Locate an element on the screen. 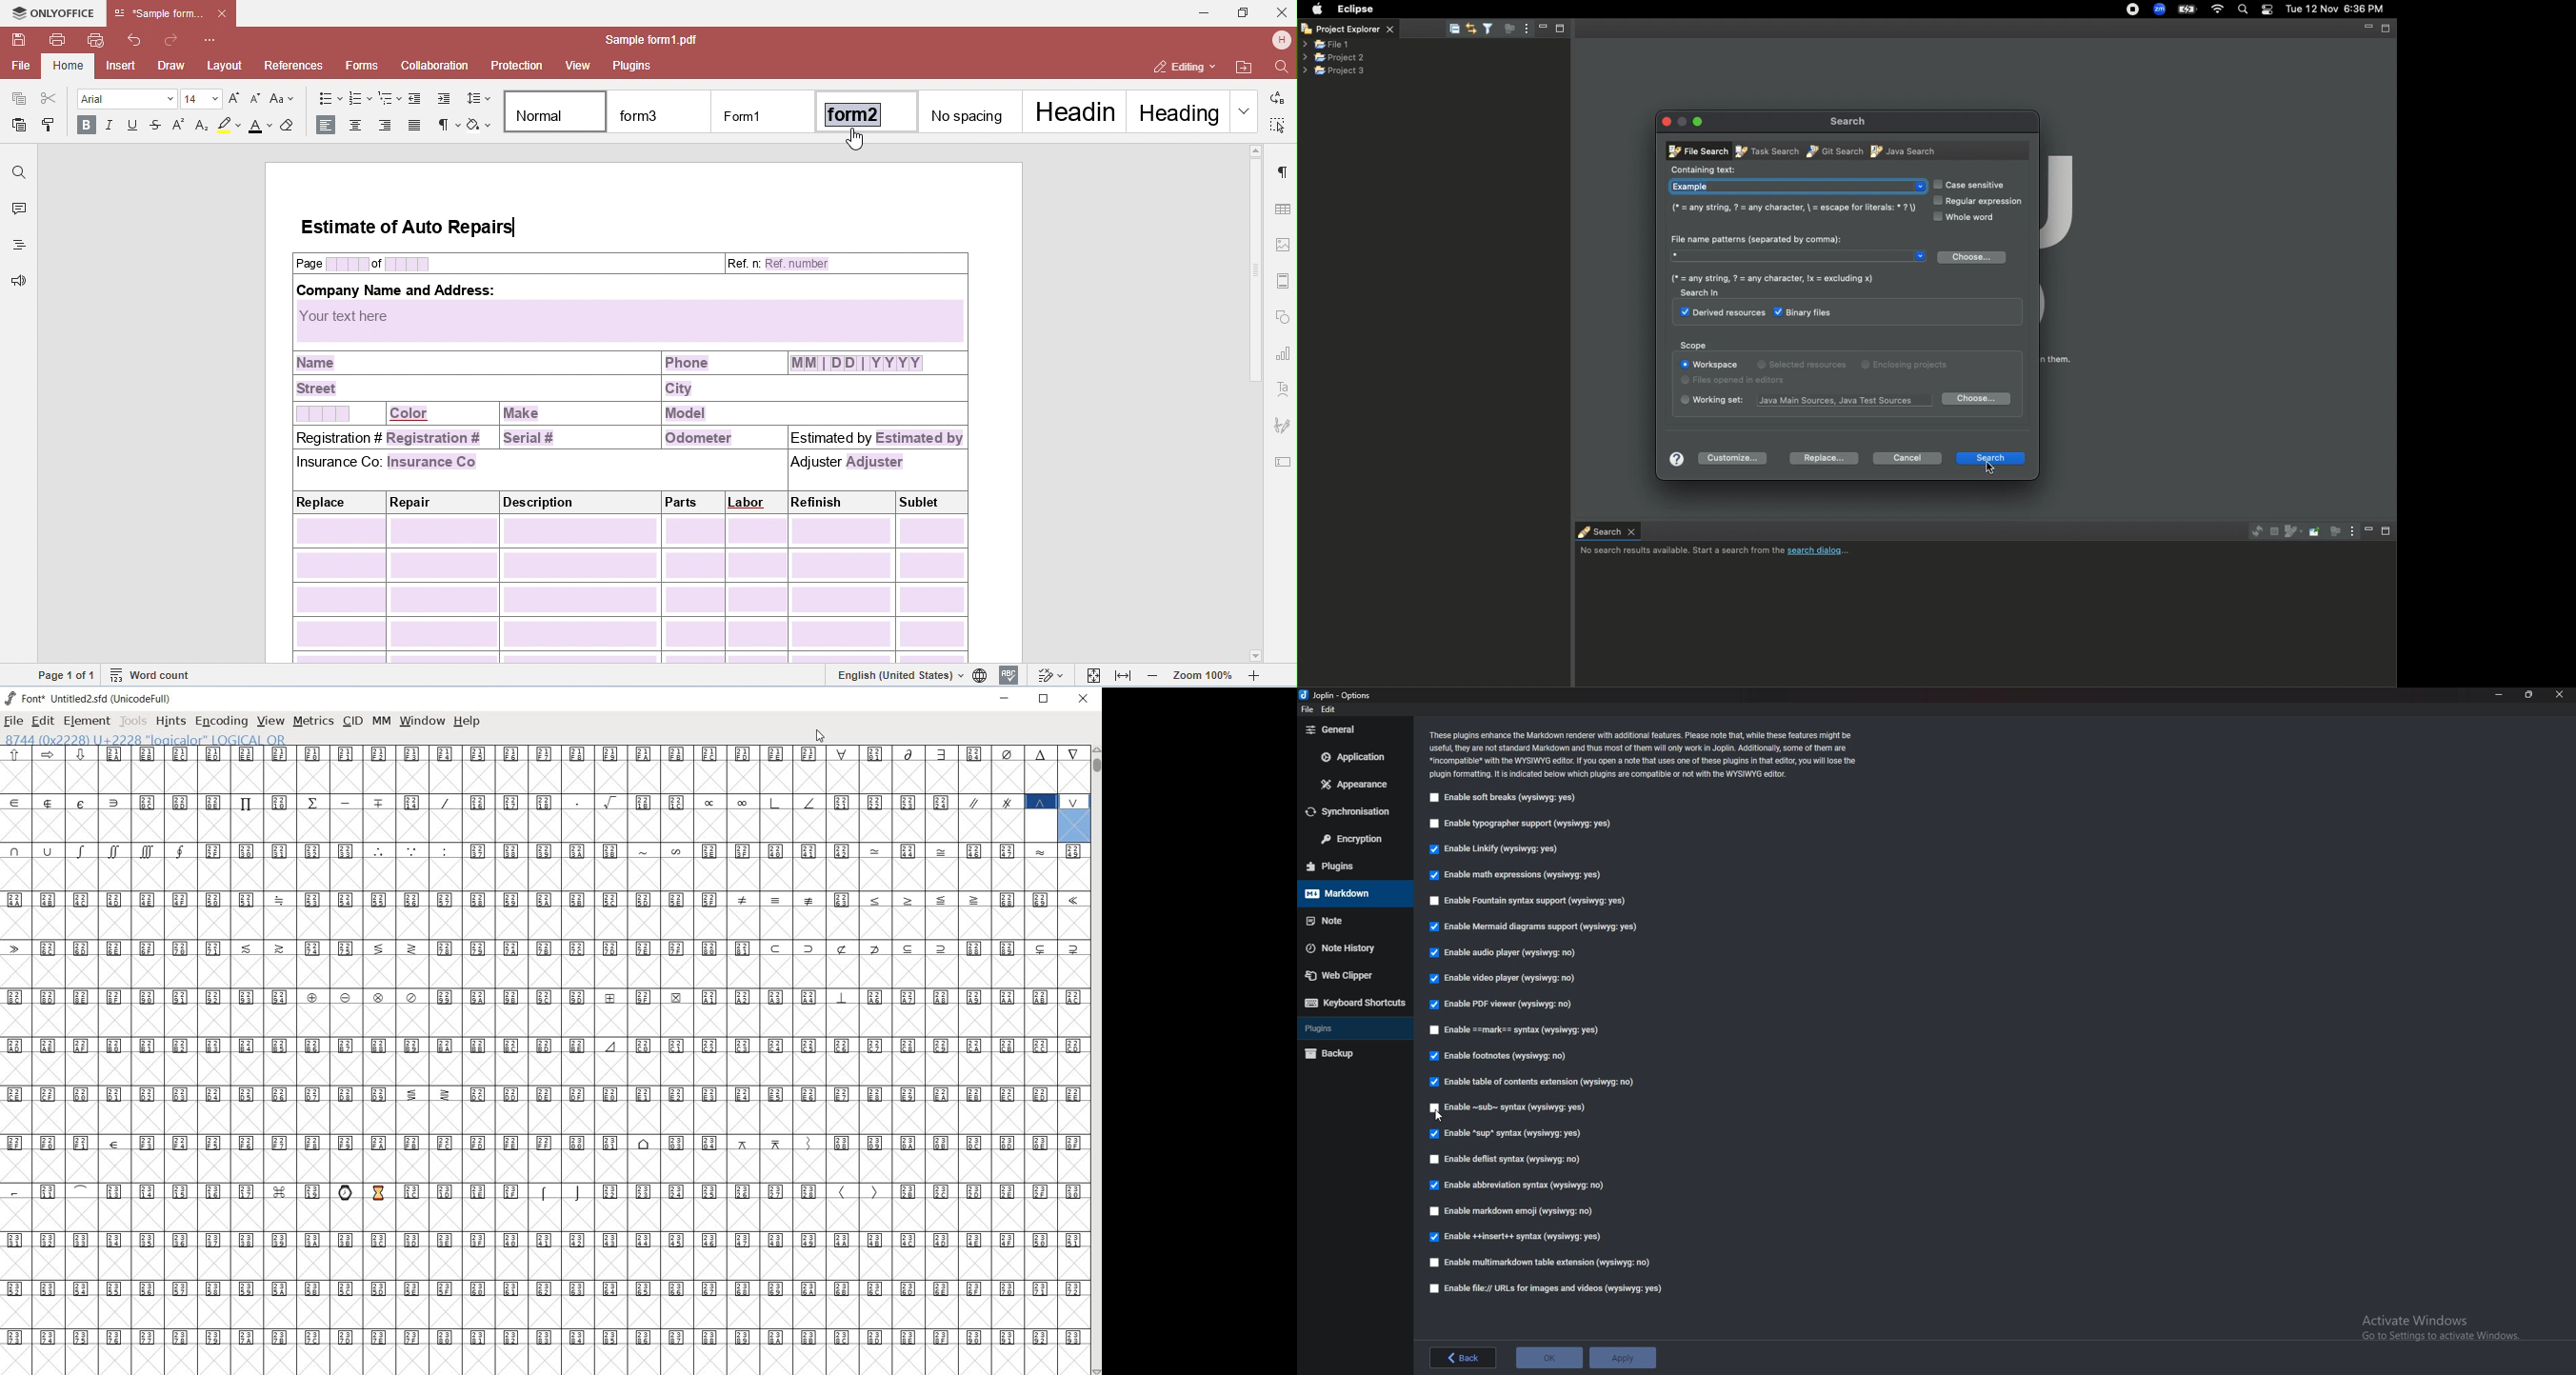 The height and width of the screenshot is (1400, 2576). tools is located at coordinates (132, 721).